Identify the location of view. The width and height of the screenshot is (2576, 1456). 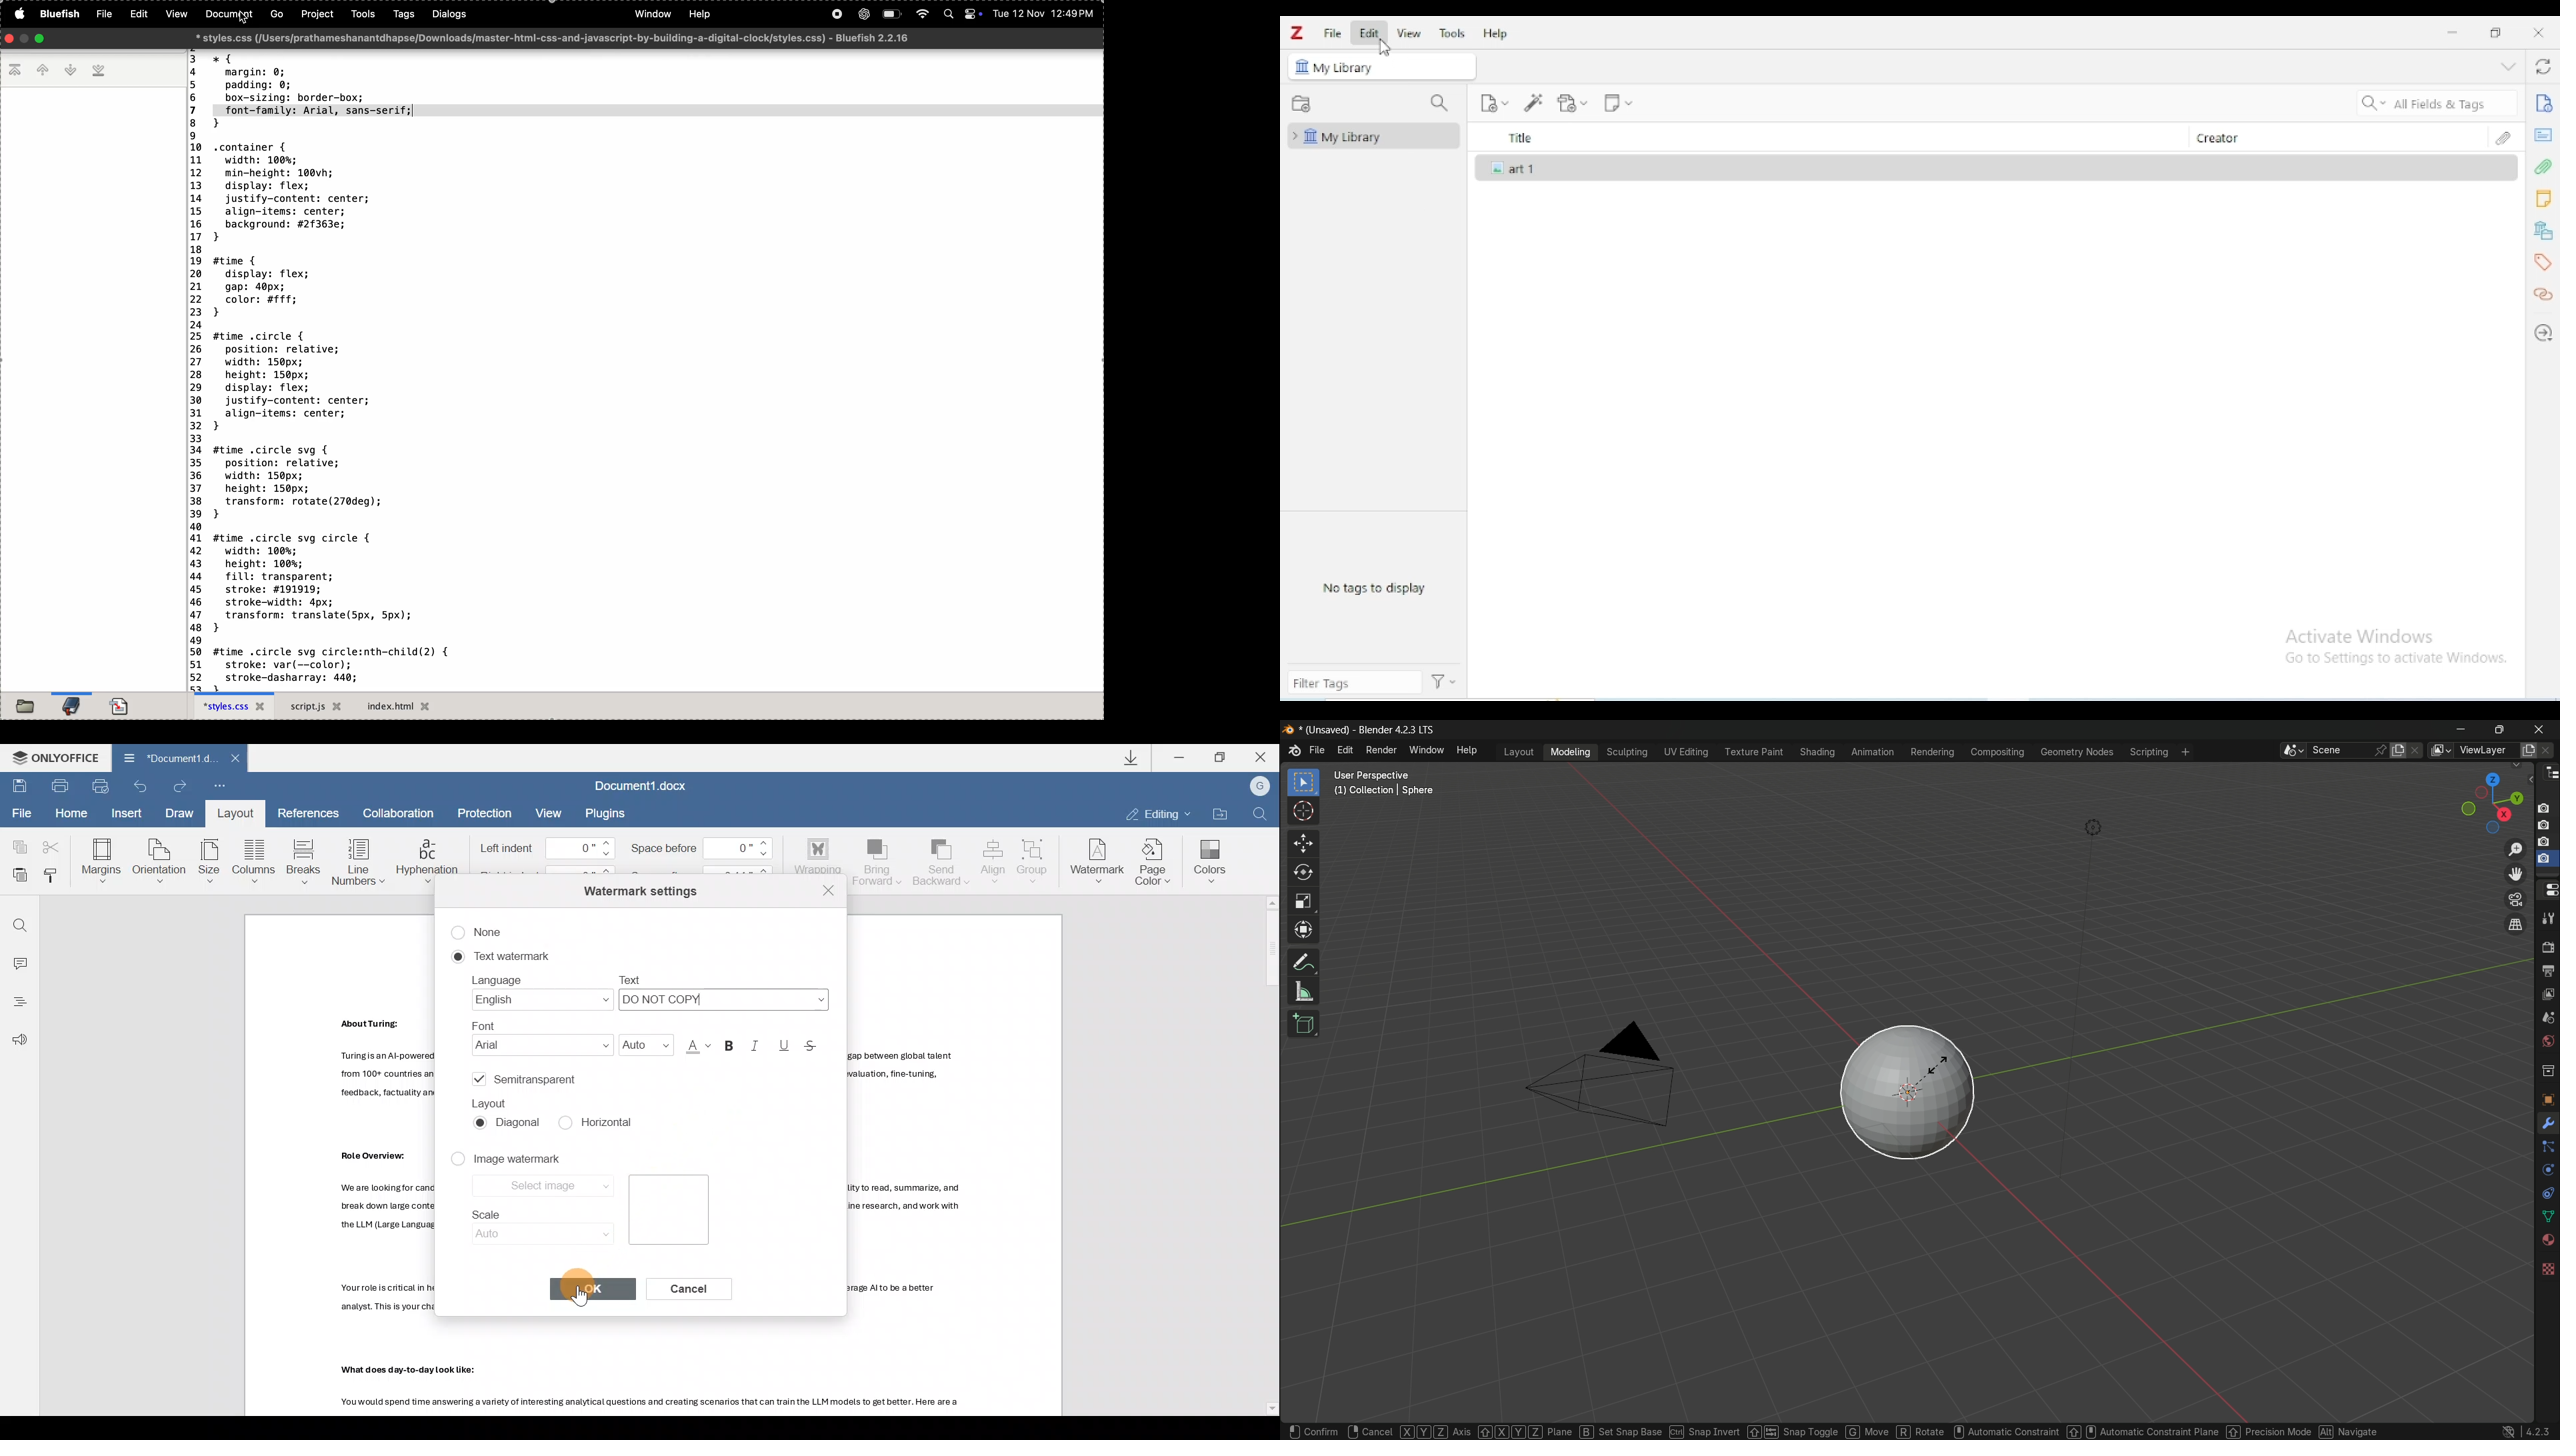
(1410, 33).